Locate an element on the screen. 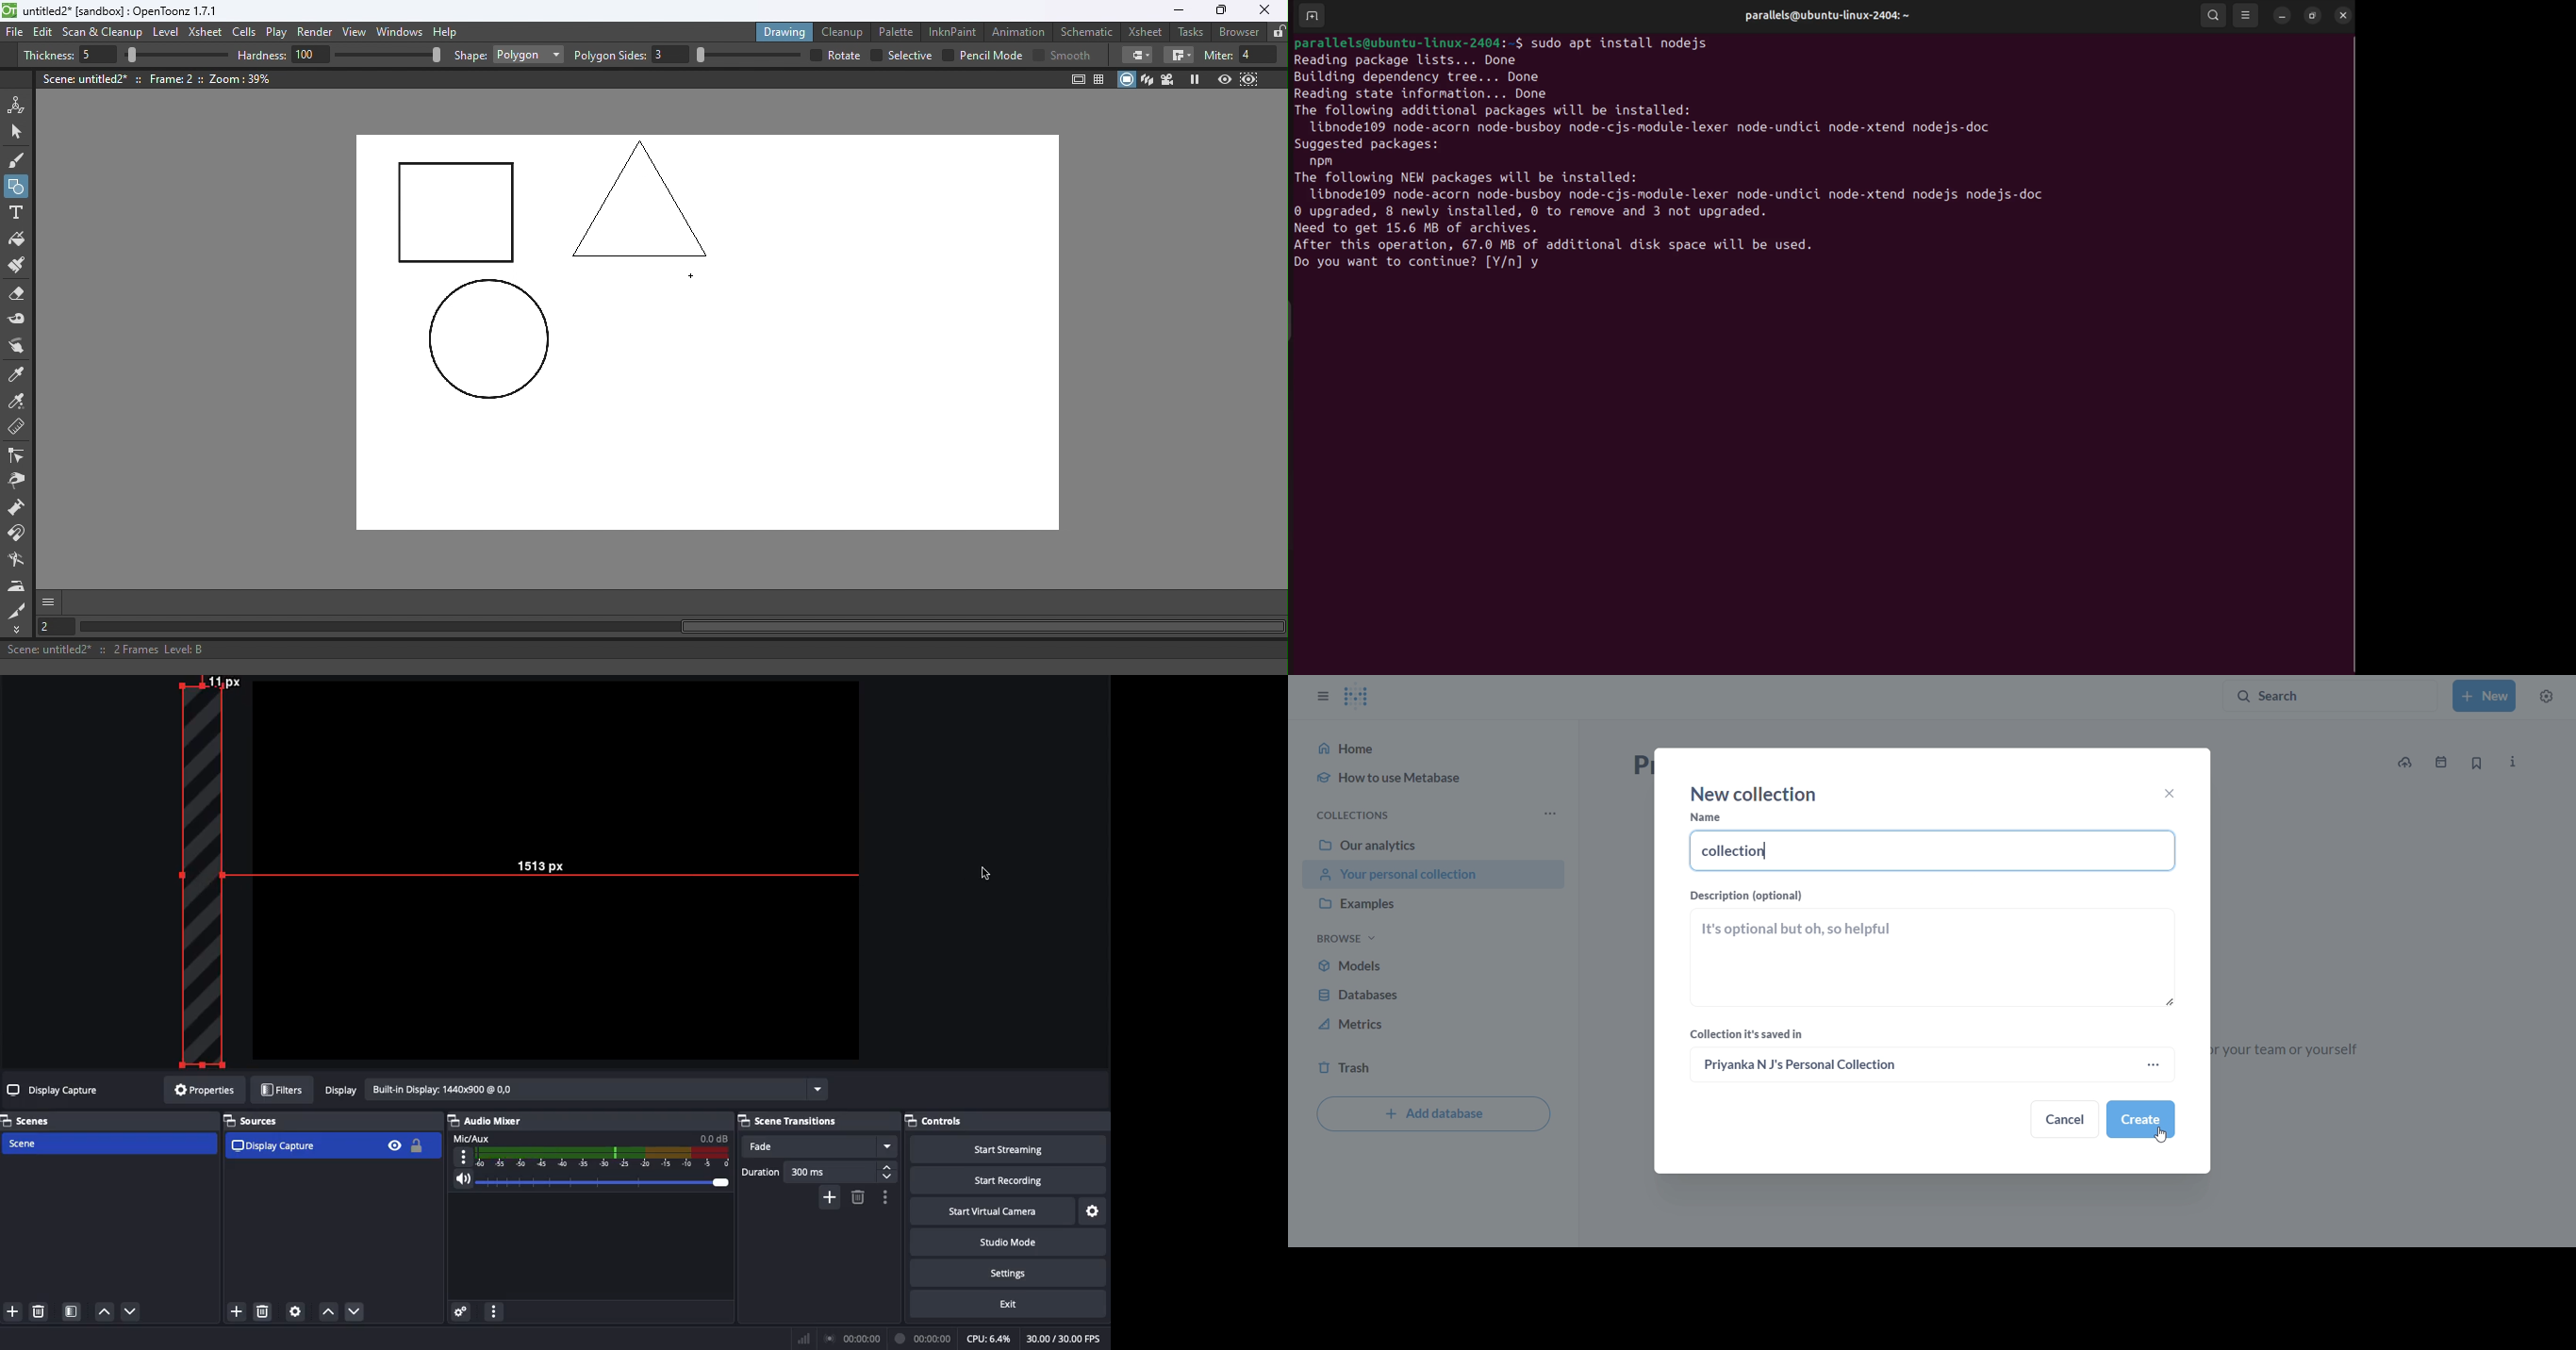 Image resolution: width=2576 pixels, height=1372 pixels. Scan & Cleanup is located at coordinates (103, 34).